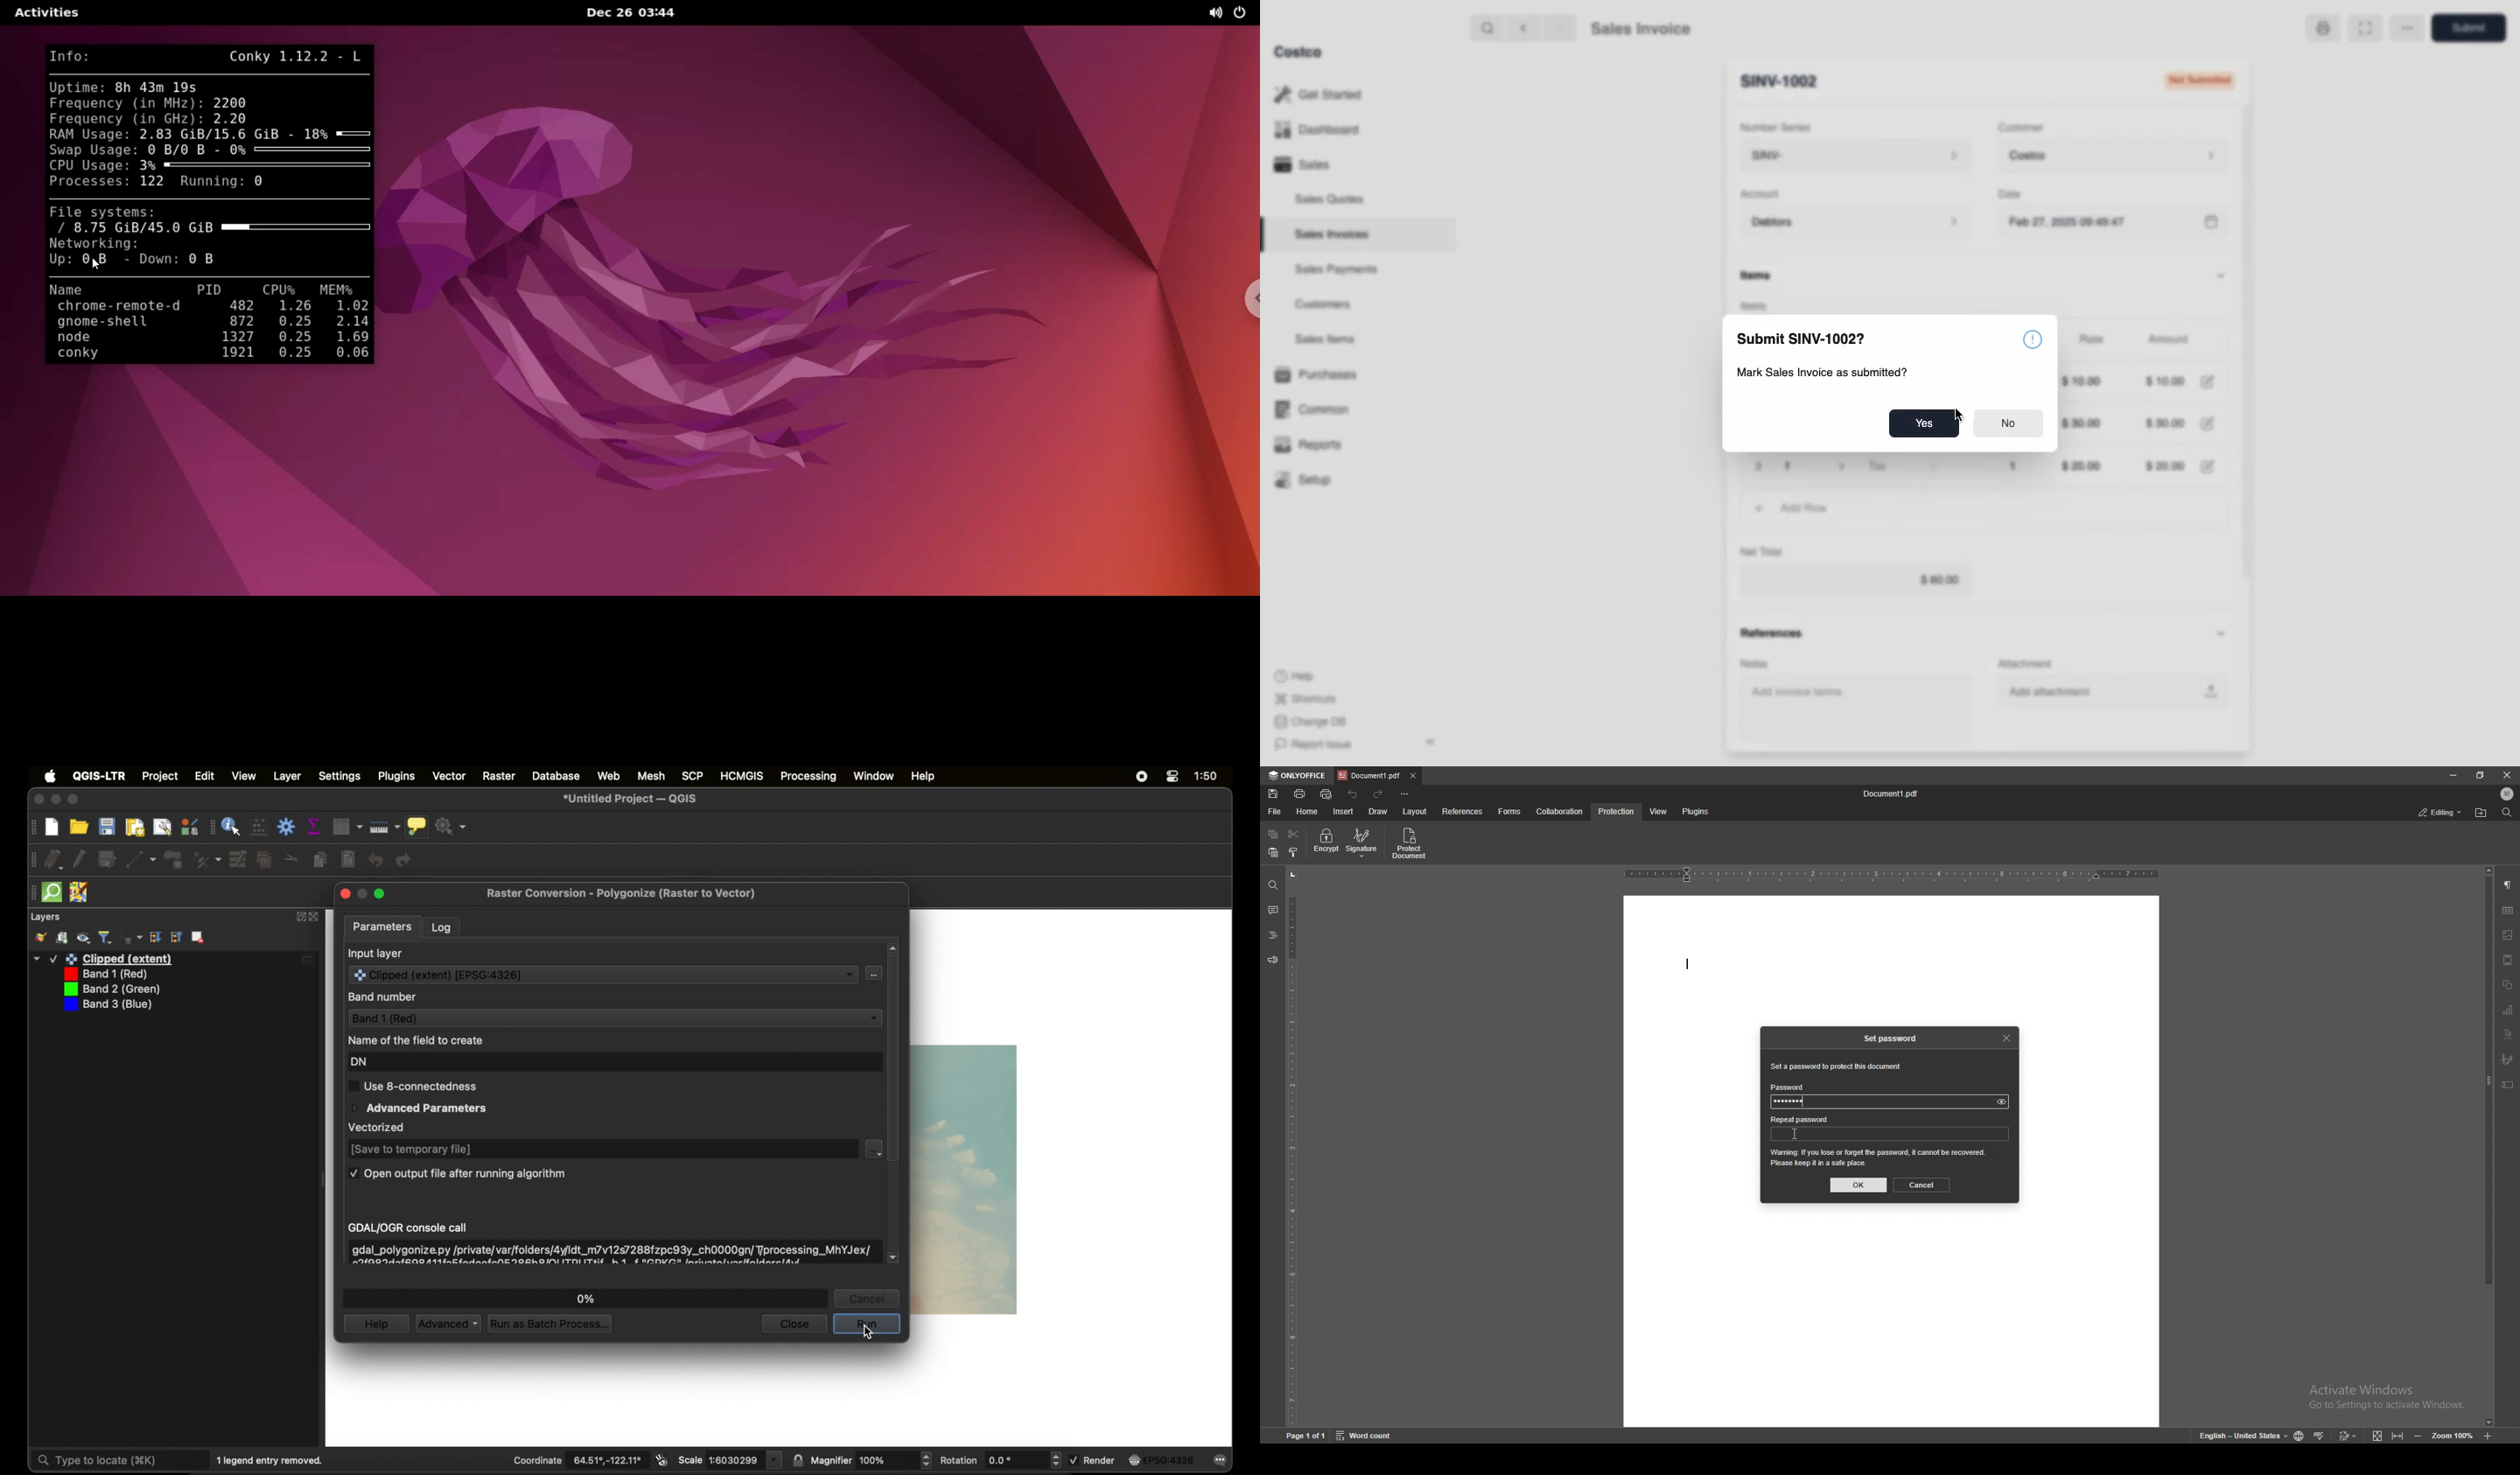  Describe the element at coordinates (1802, 1121) in the screenshot. I see `repeat password` at that location.